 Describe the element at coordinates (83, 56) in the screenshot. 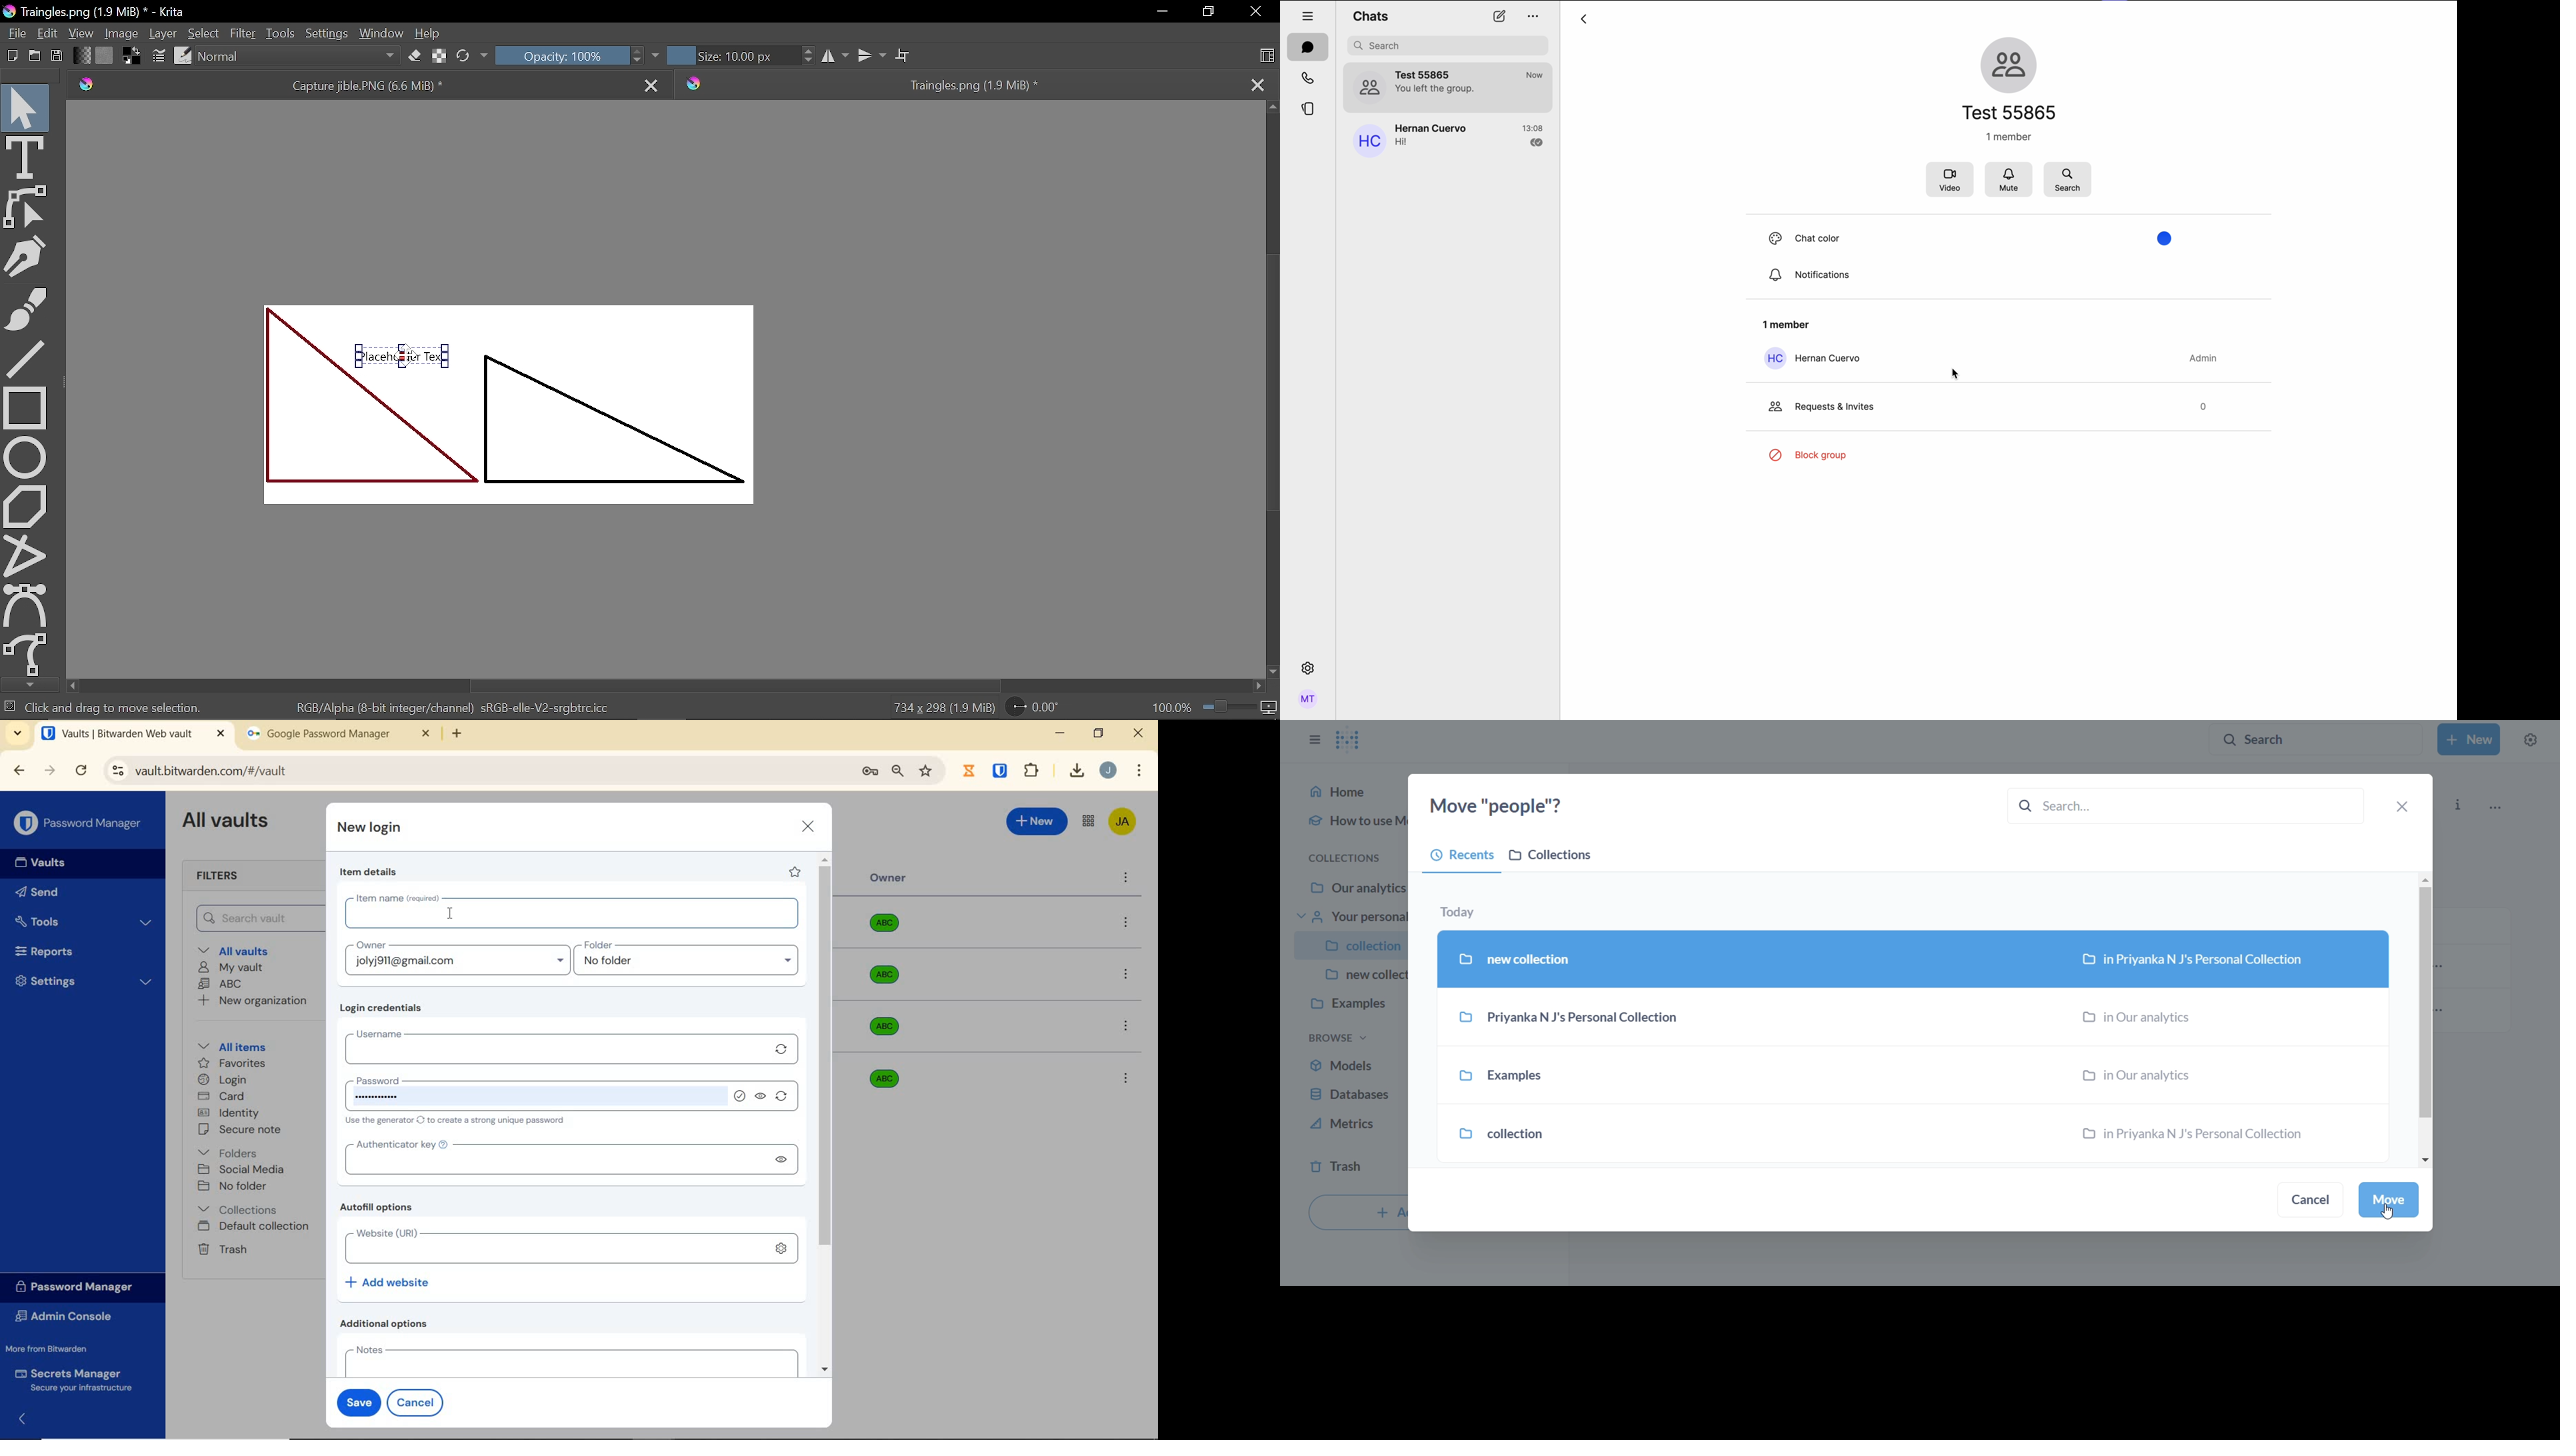

I see `Fill gradient` at that location.